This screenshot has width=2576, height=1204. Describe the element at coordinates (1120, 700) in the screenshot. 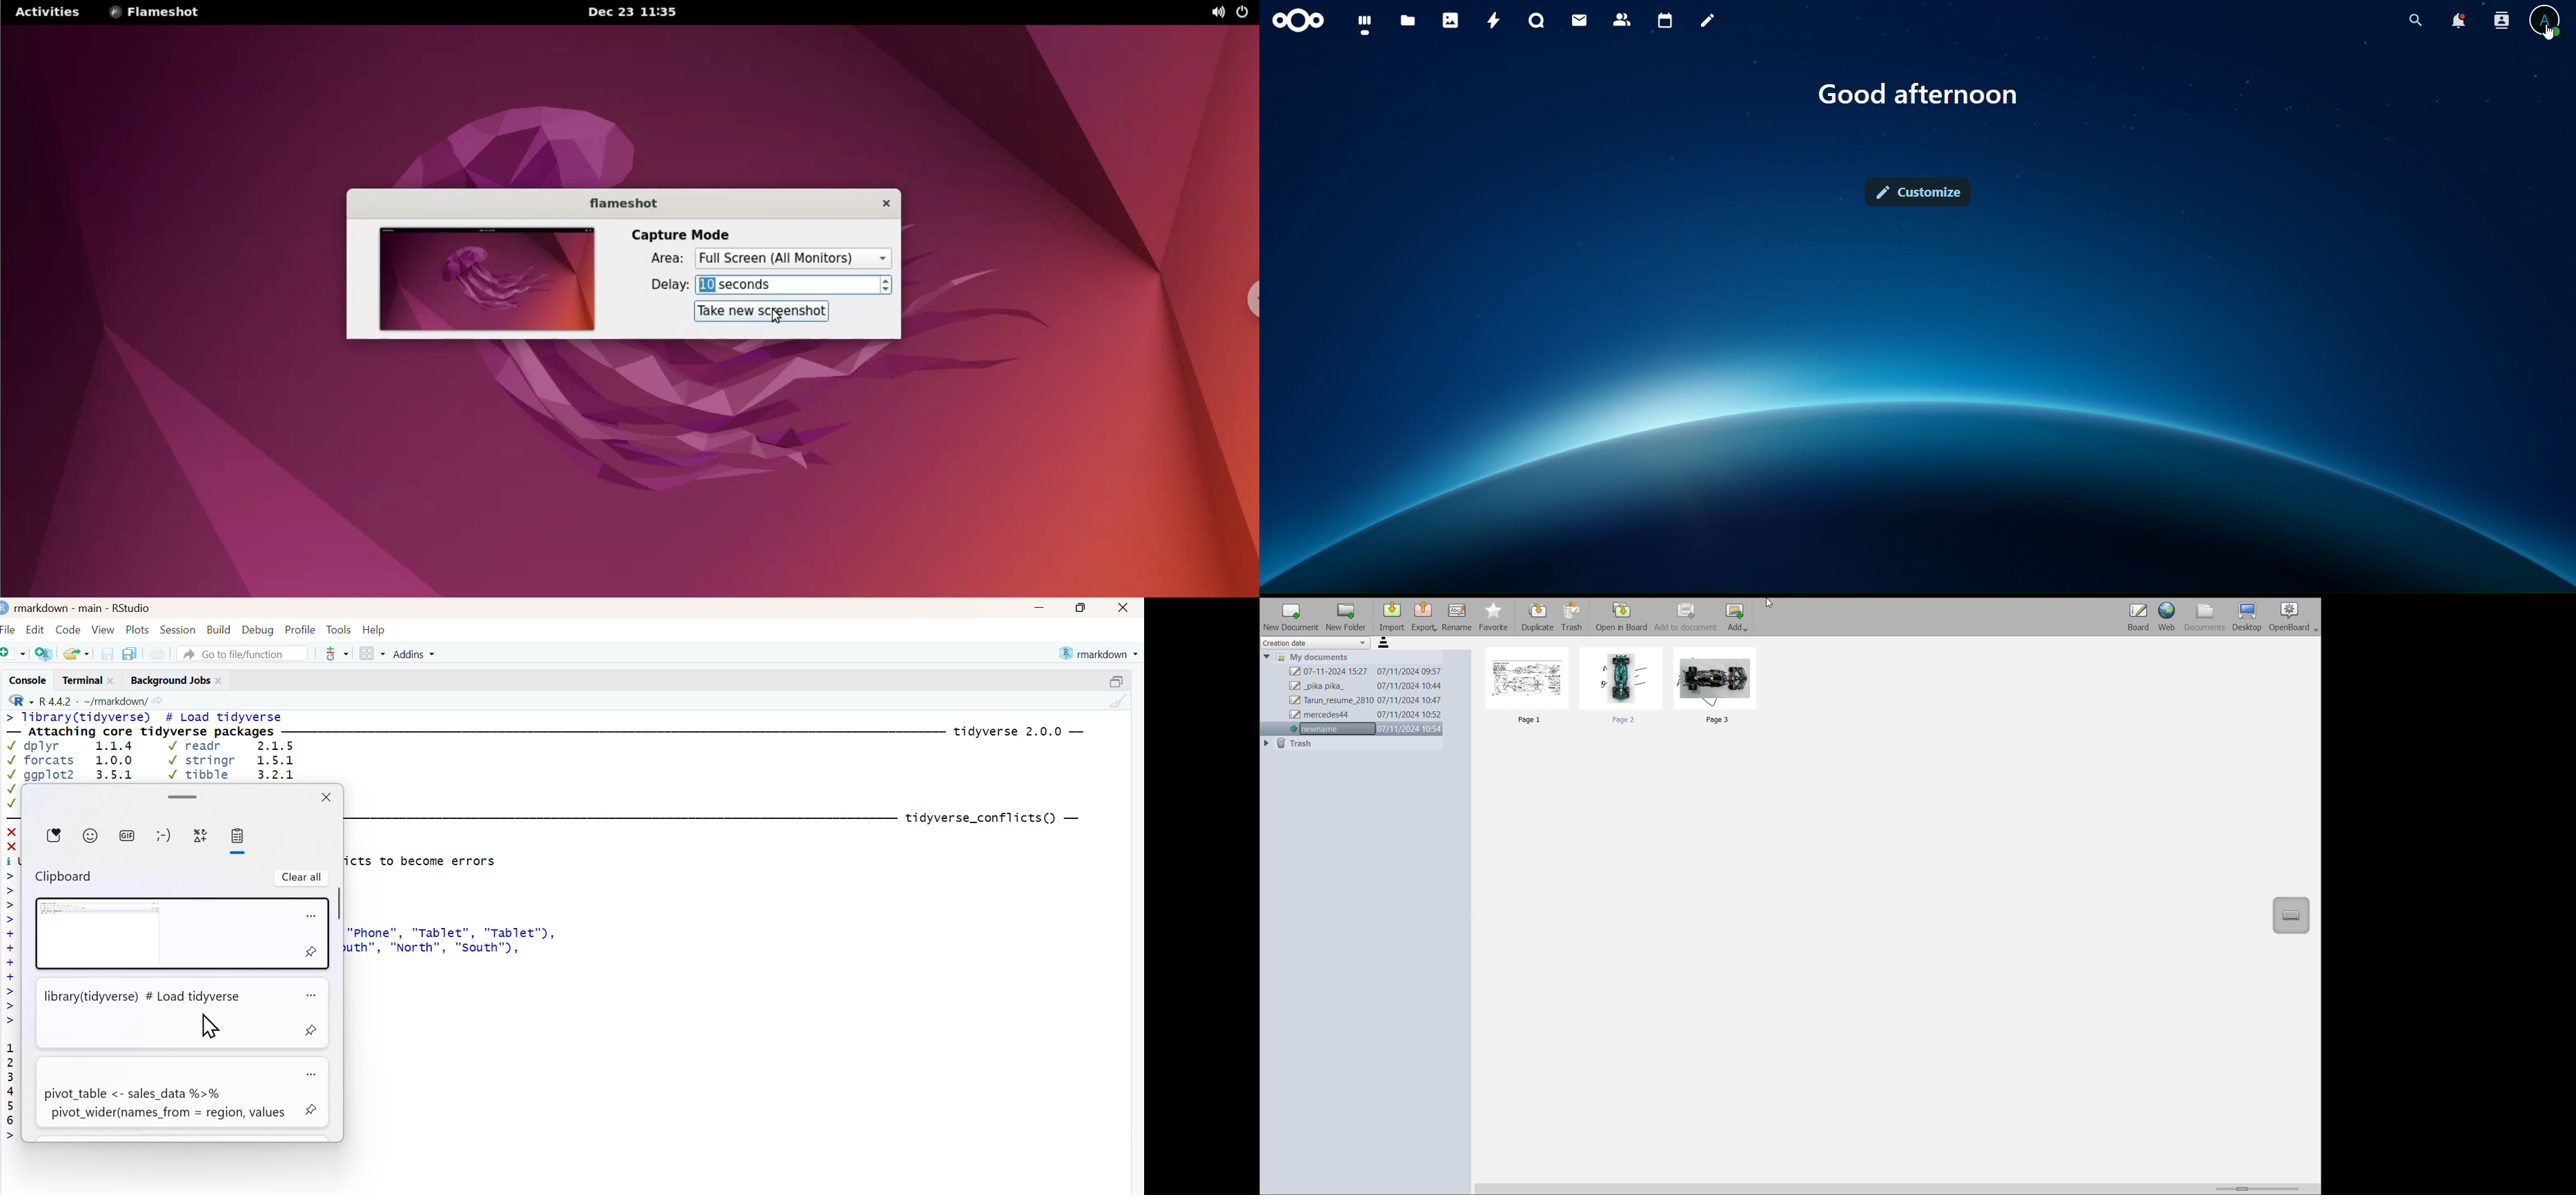

I see `clear console` at that location.